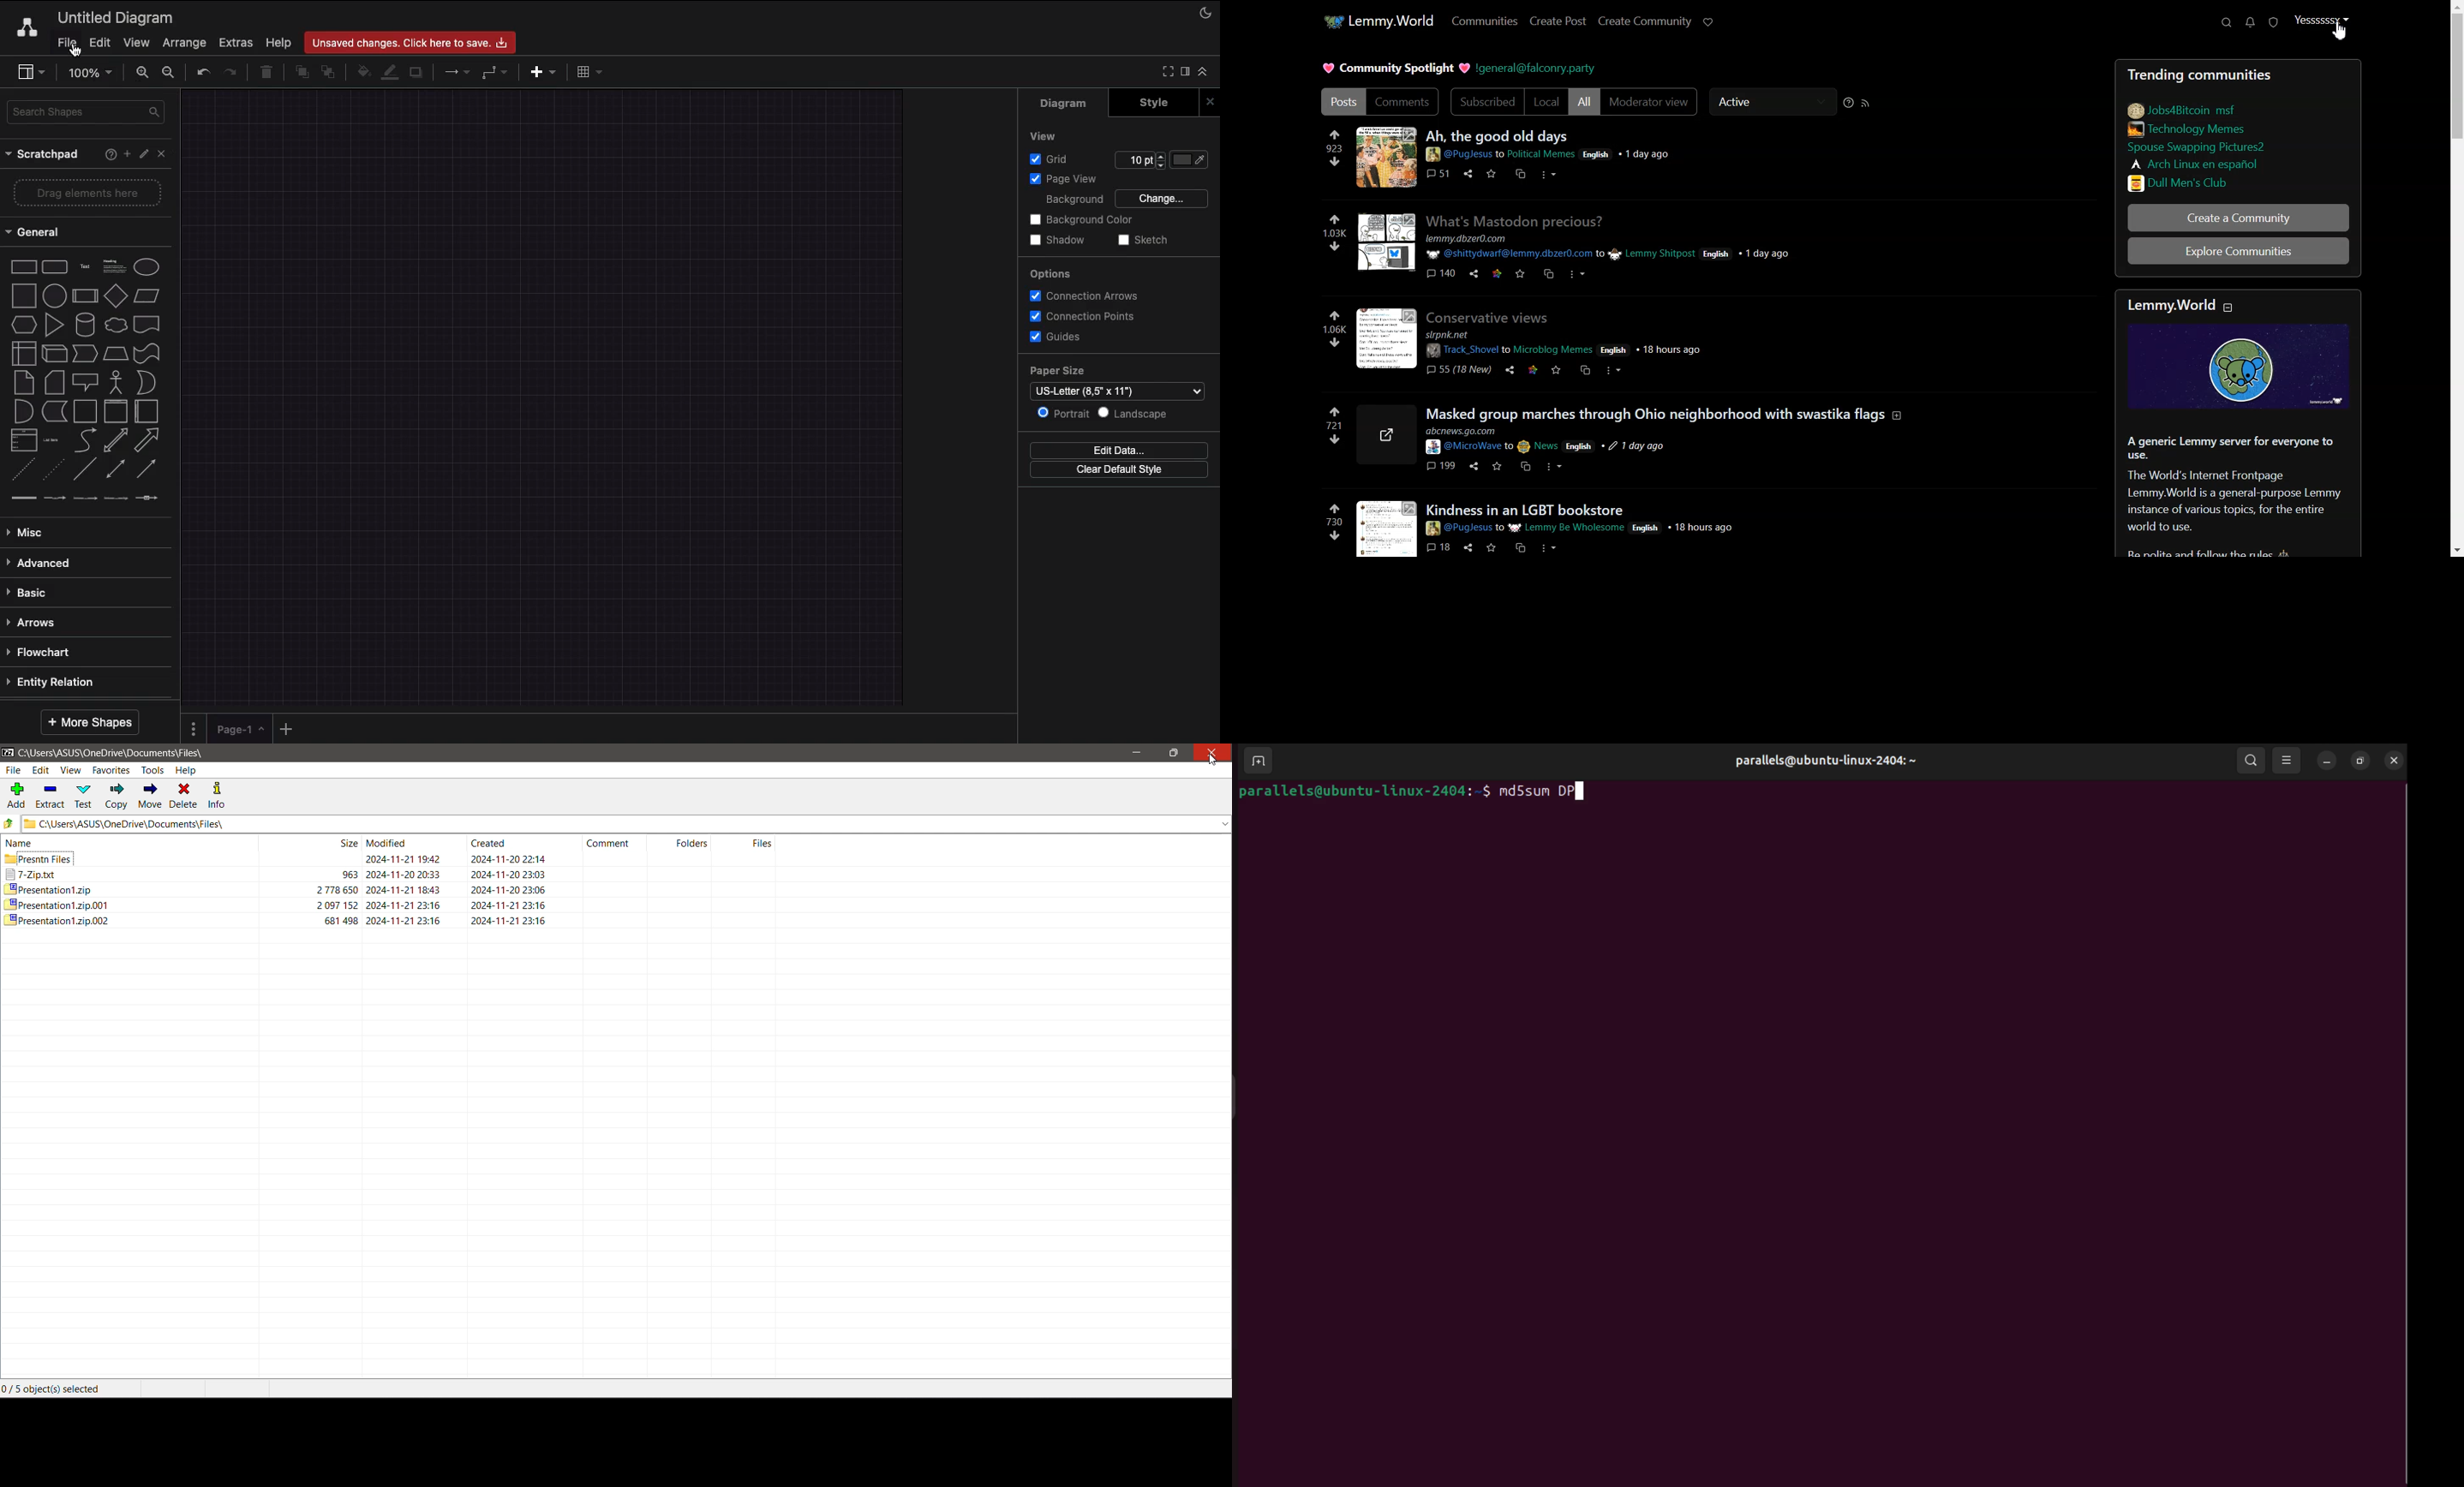 Image resolution: width=2464 pixels, height=1512 pixels. Describe the element at coordinates (1557, 370) in the screenshot. I see `save` at that location.